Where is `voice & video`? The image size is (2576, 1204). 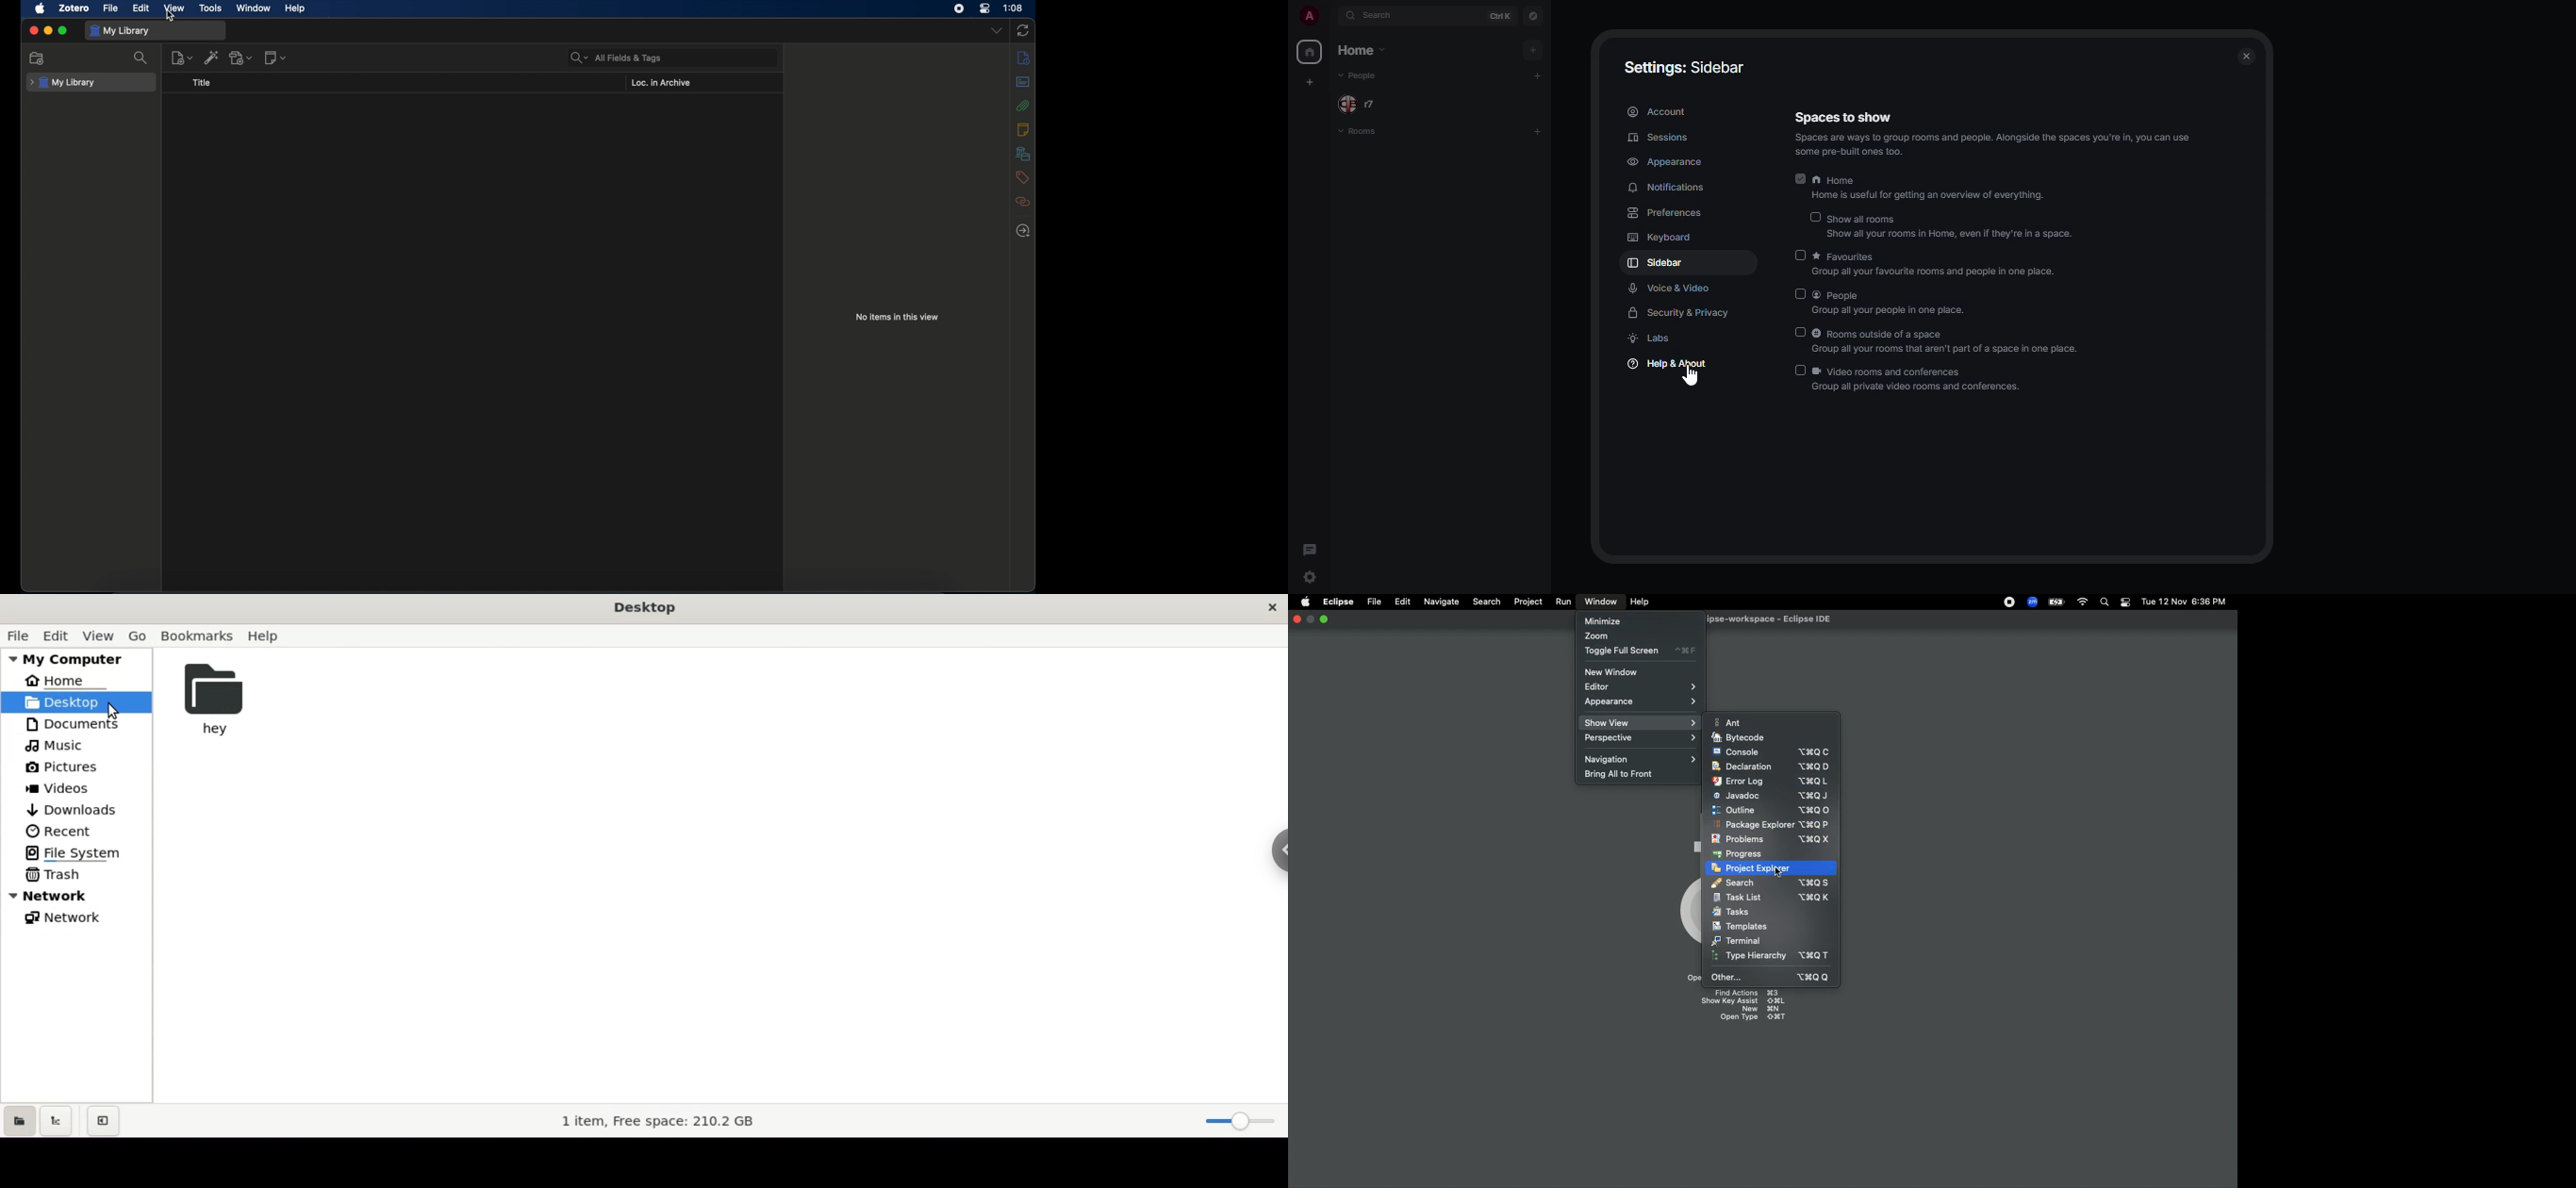
voice & video is located at coordinates (1670, 288).